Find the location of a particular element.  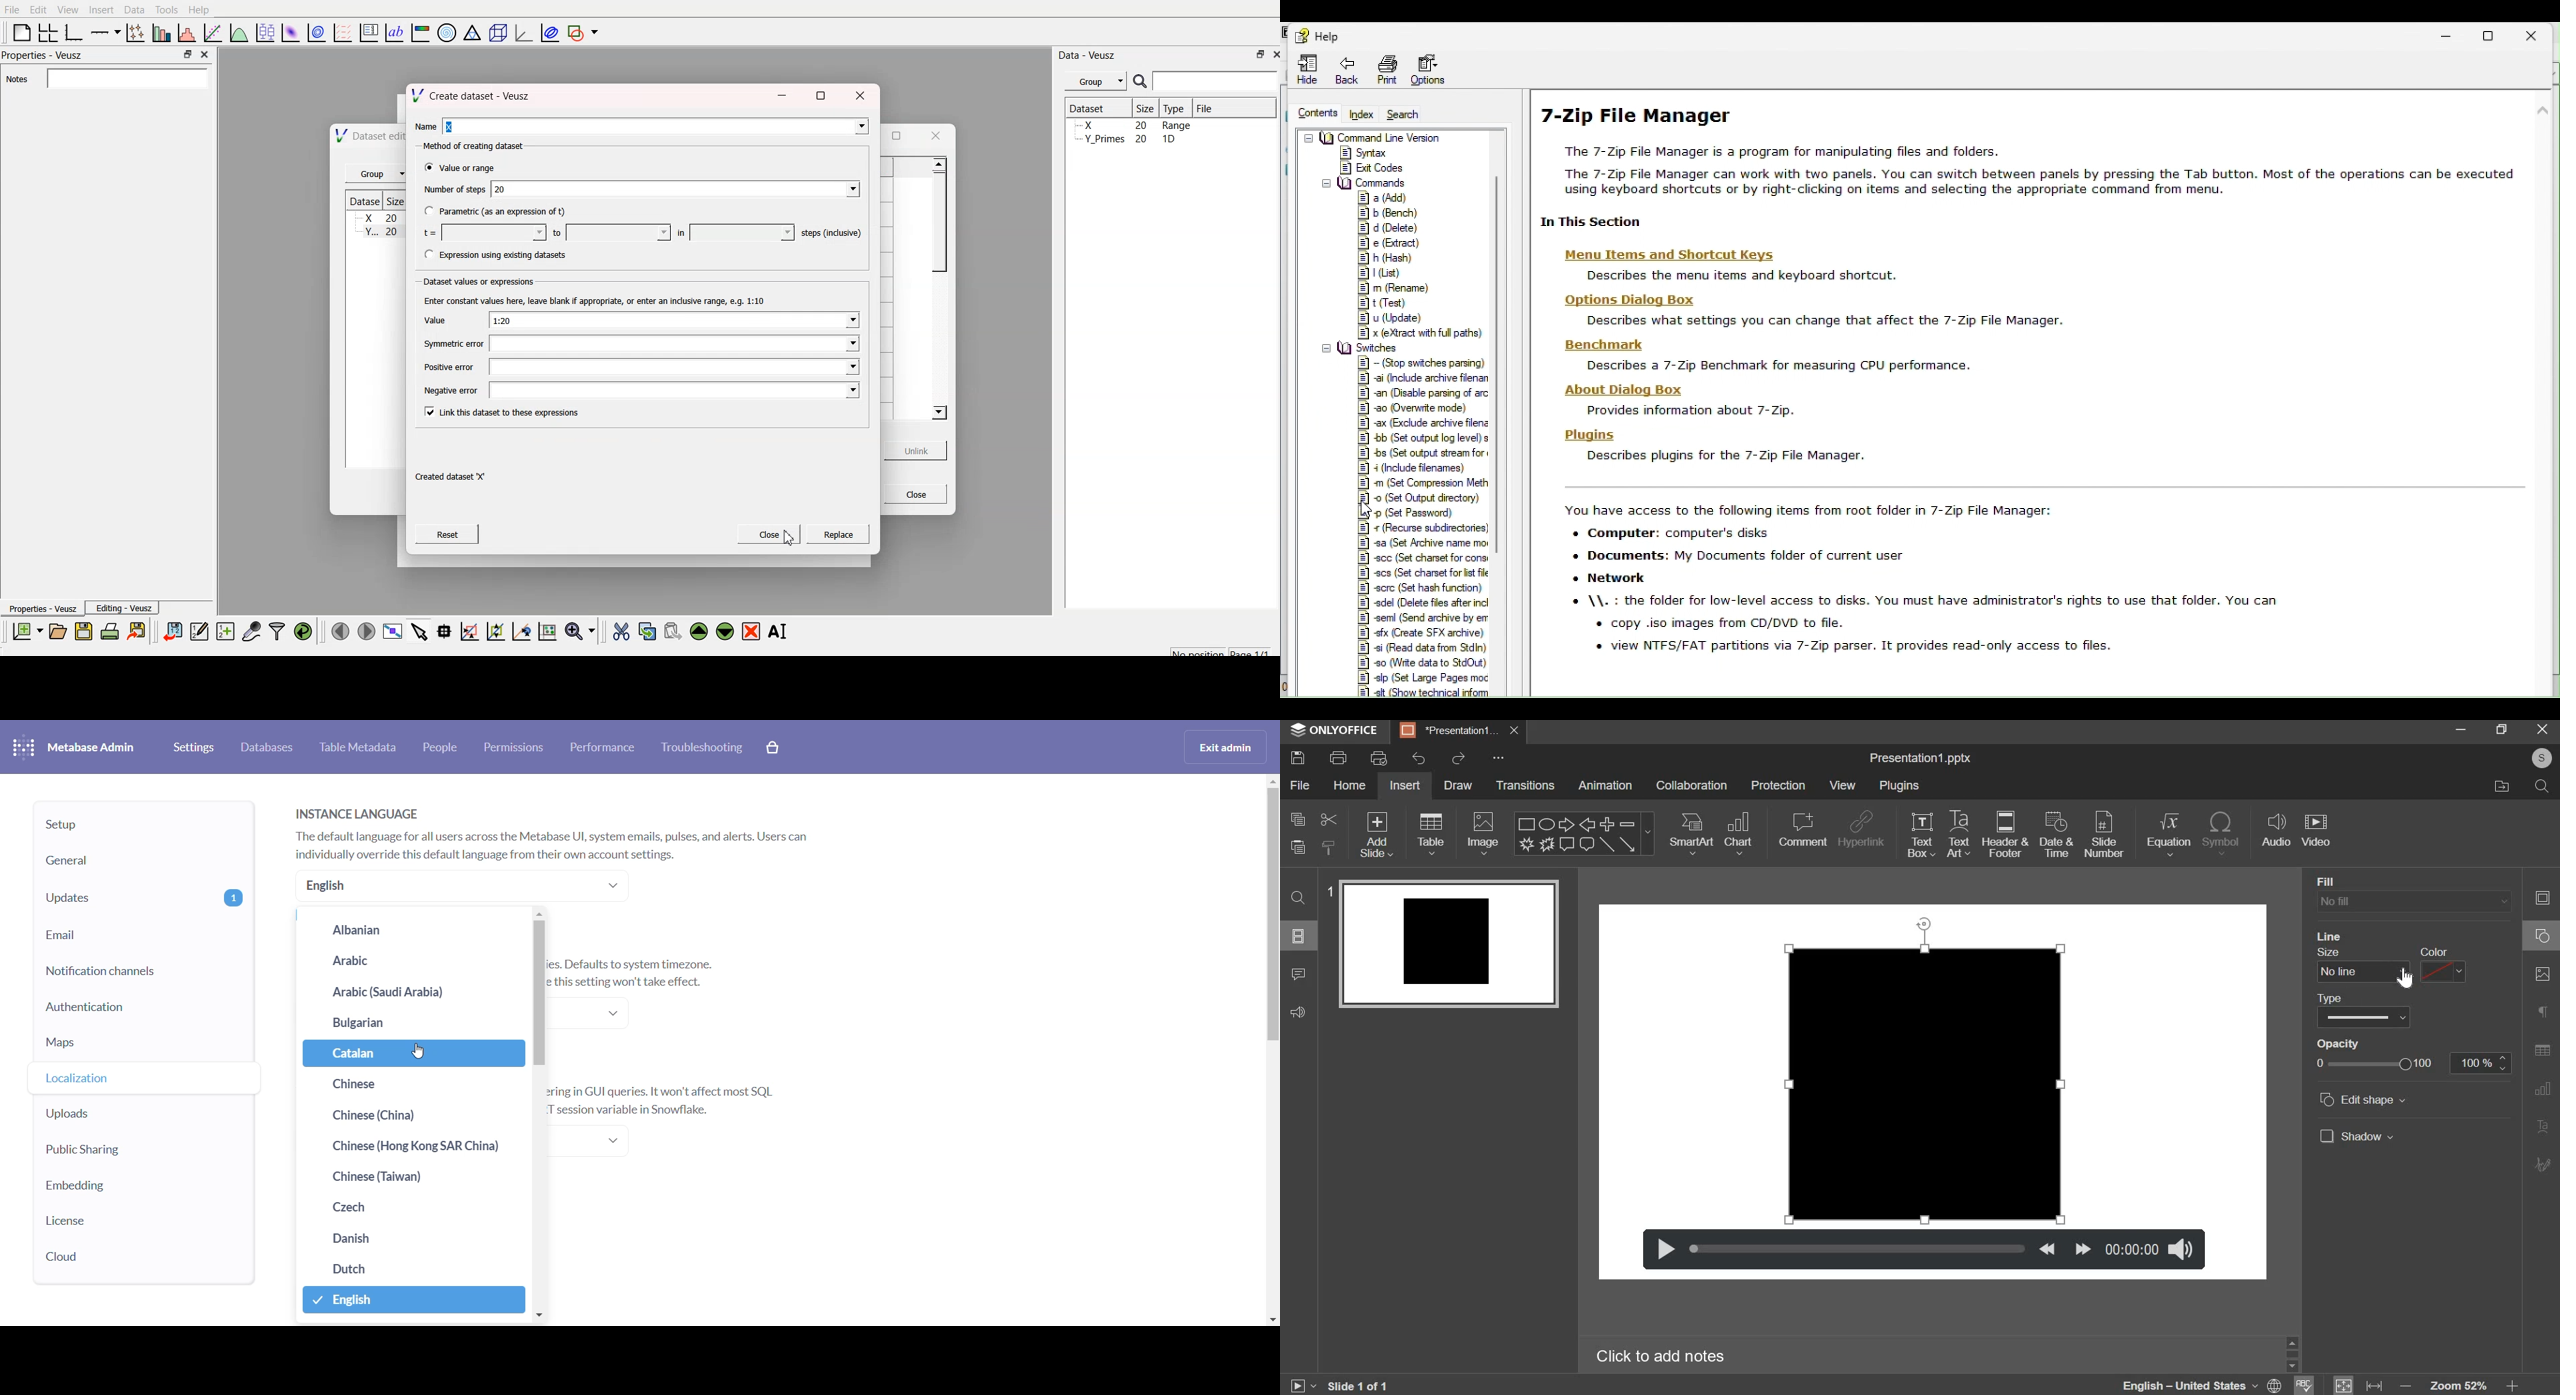

Type is located at coordinates (2333, 996).